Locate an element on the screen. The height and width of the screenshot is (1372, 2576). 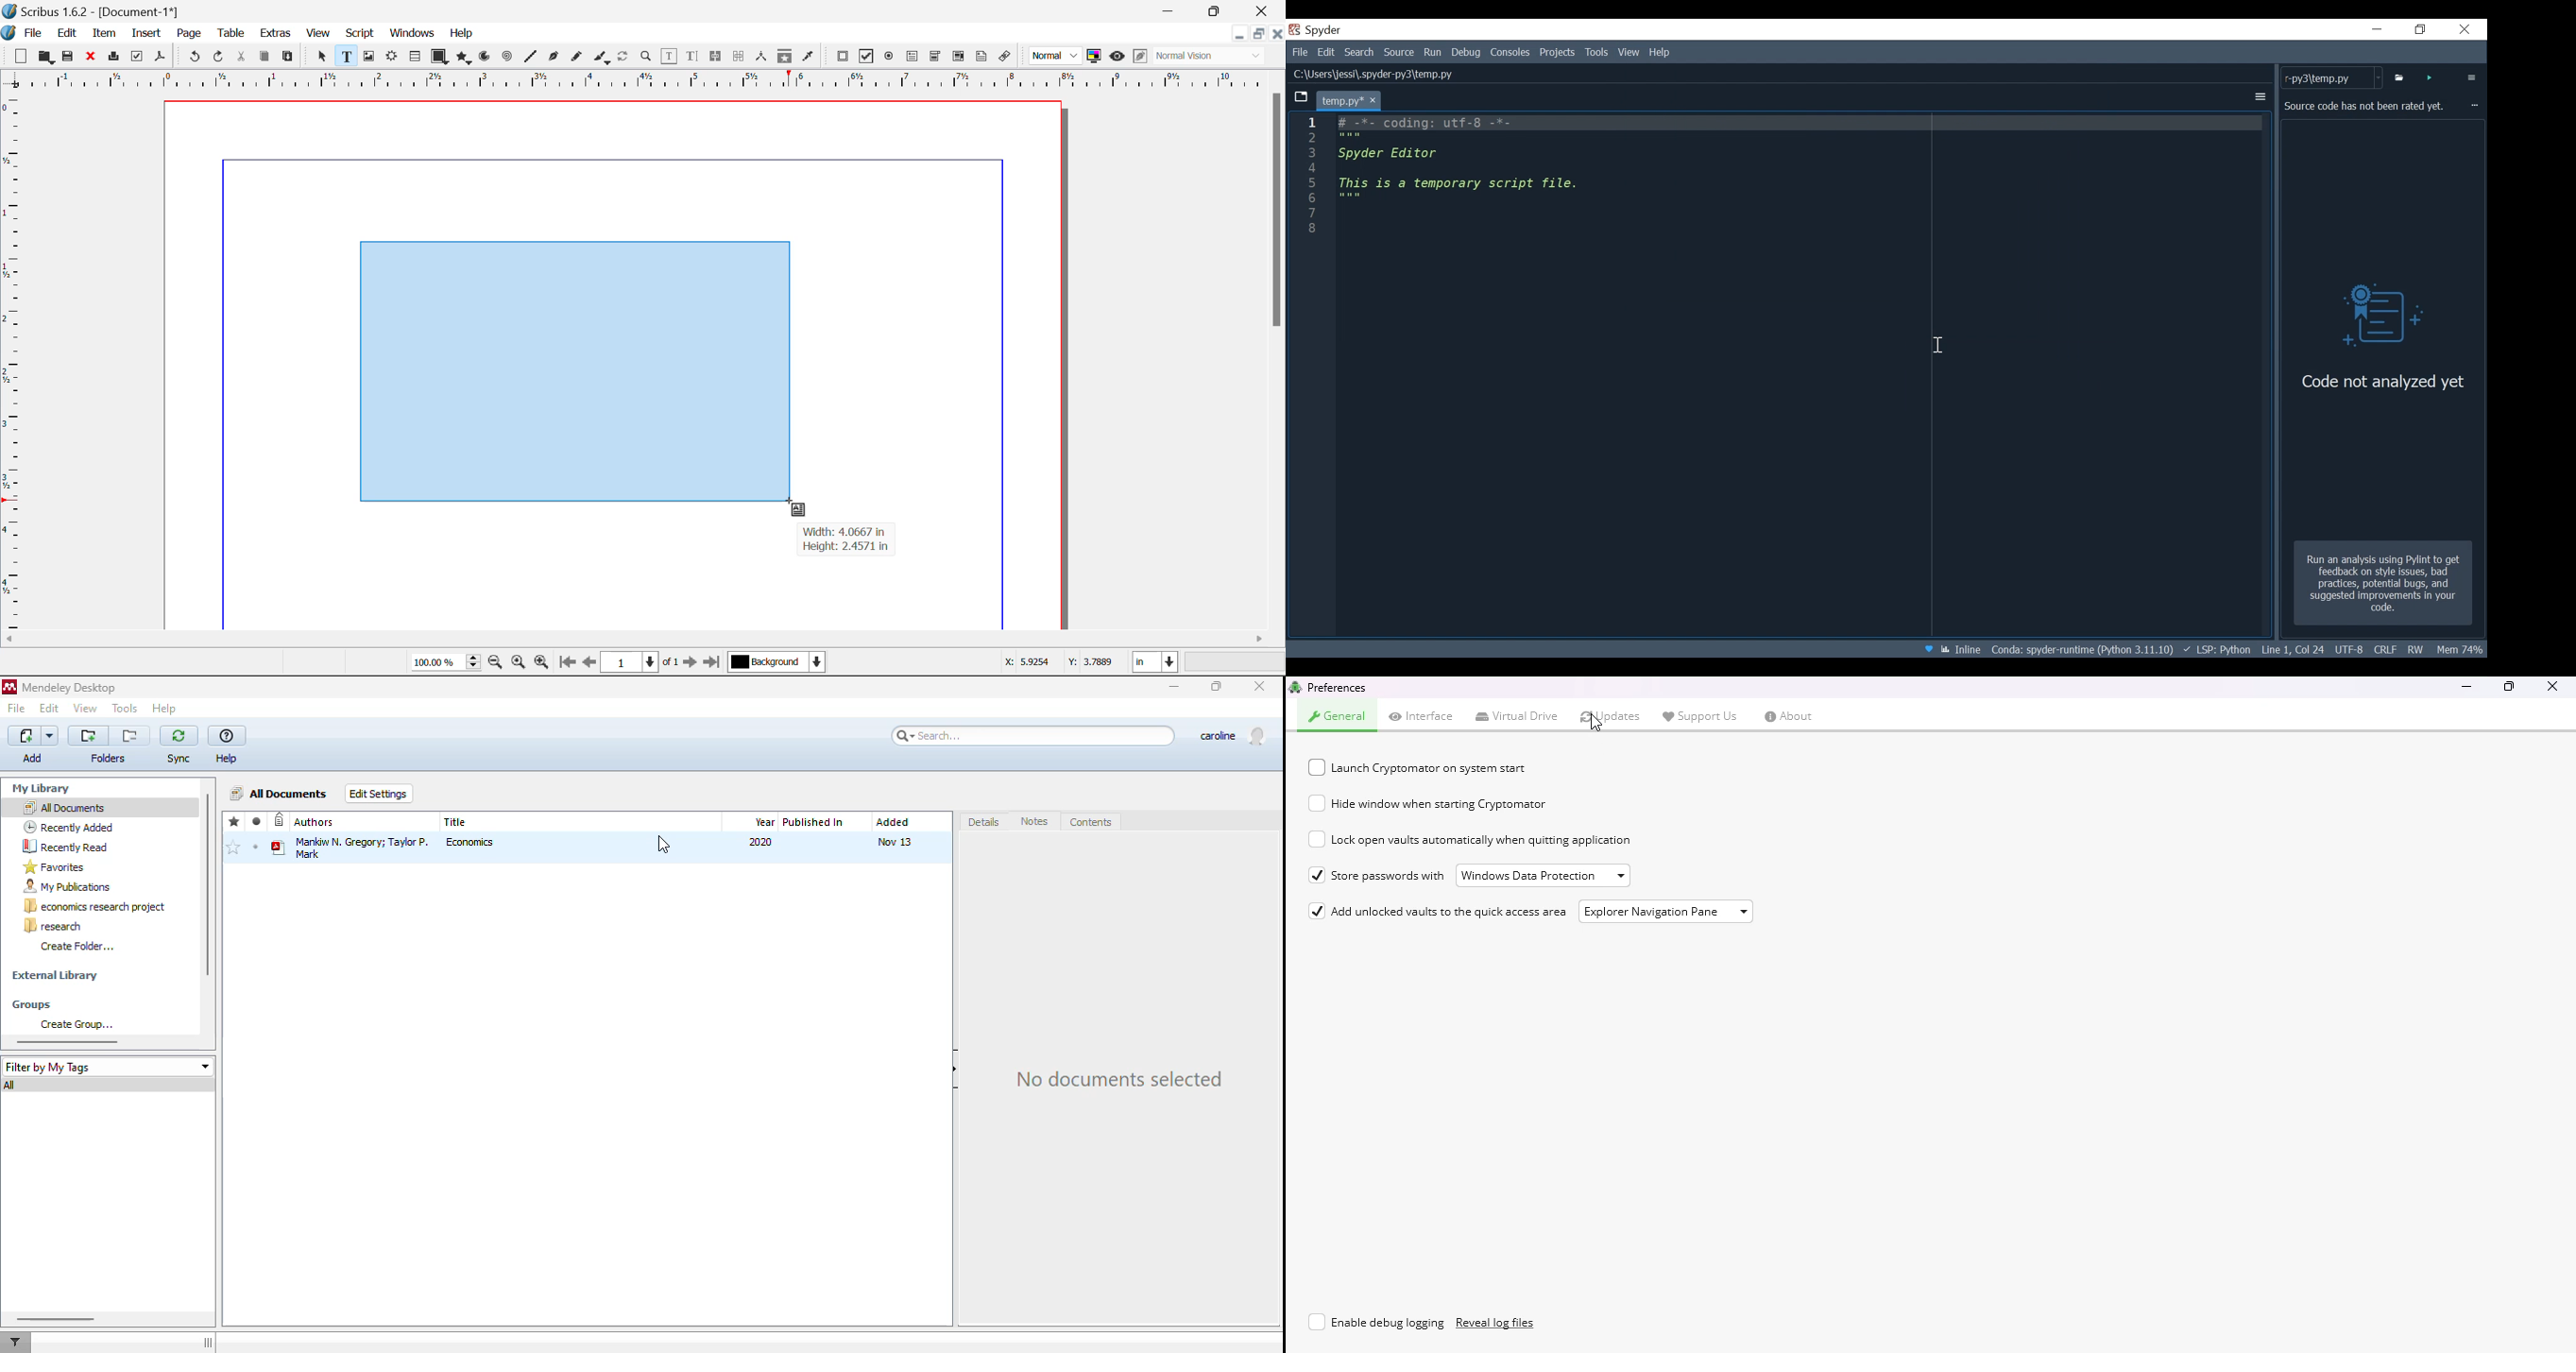
Cursor Coordinates is located at coordinates (1060, 664).